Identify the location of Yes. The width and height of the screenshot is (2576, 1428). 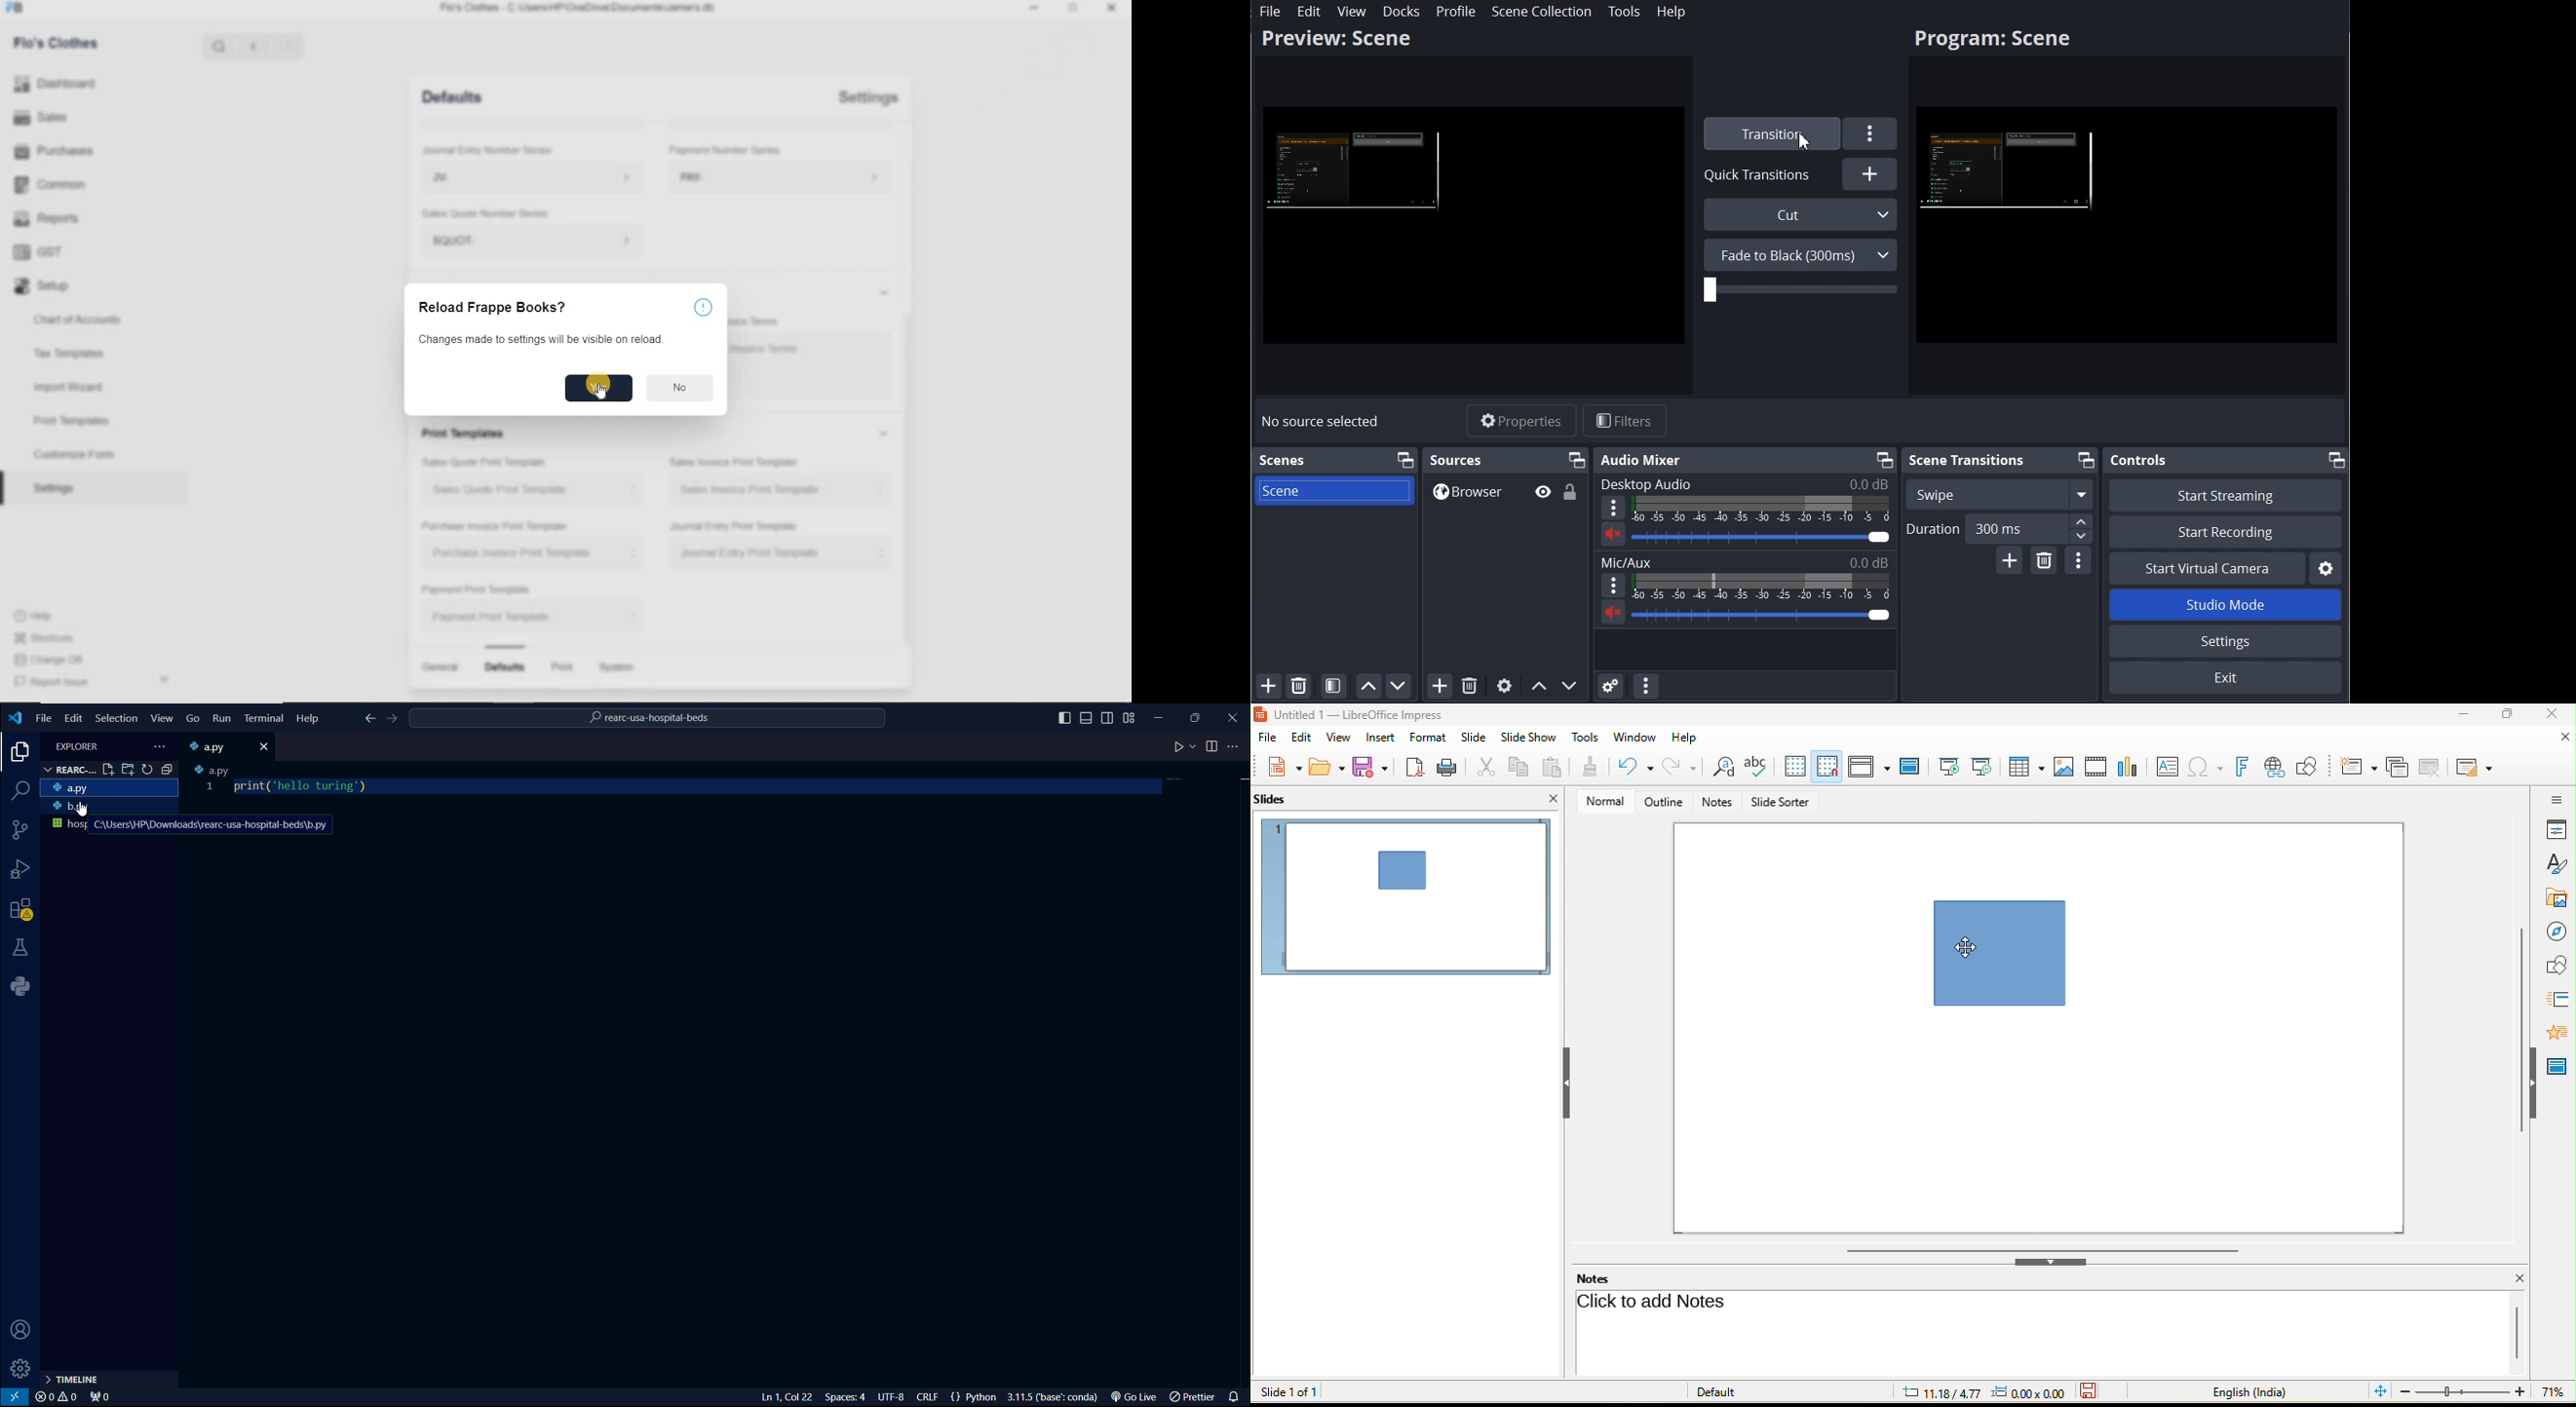
(599, 387).